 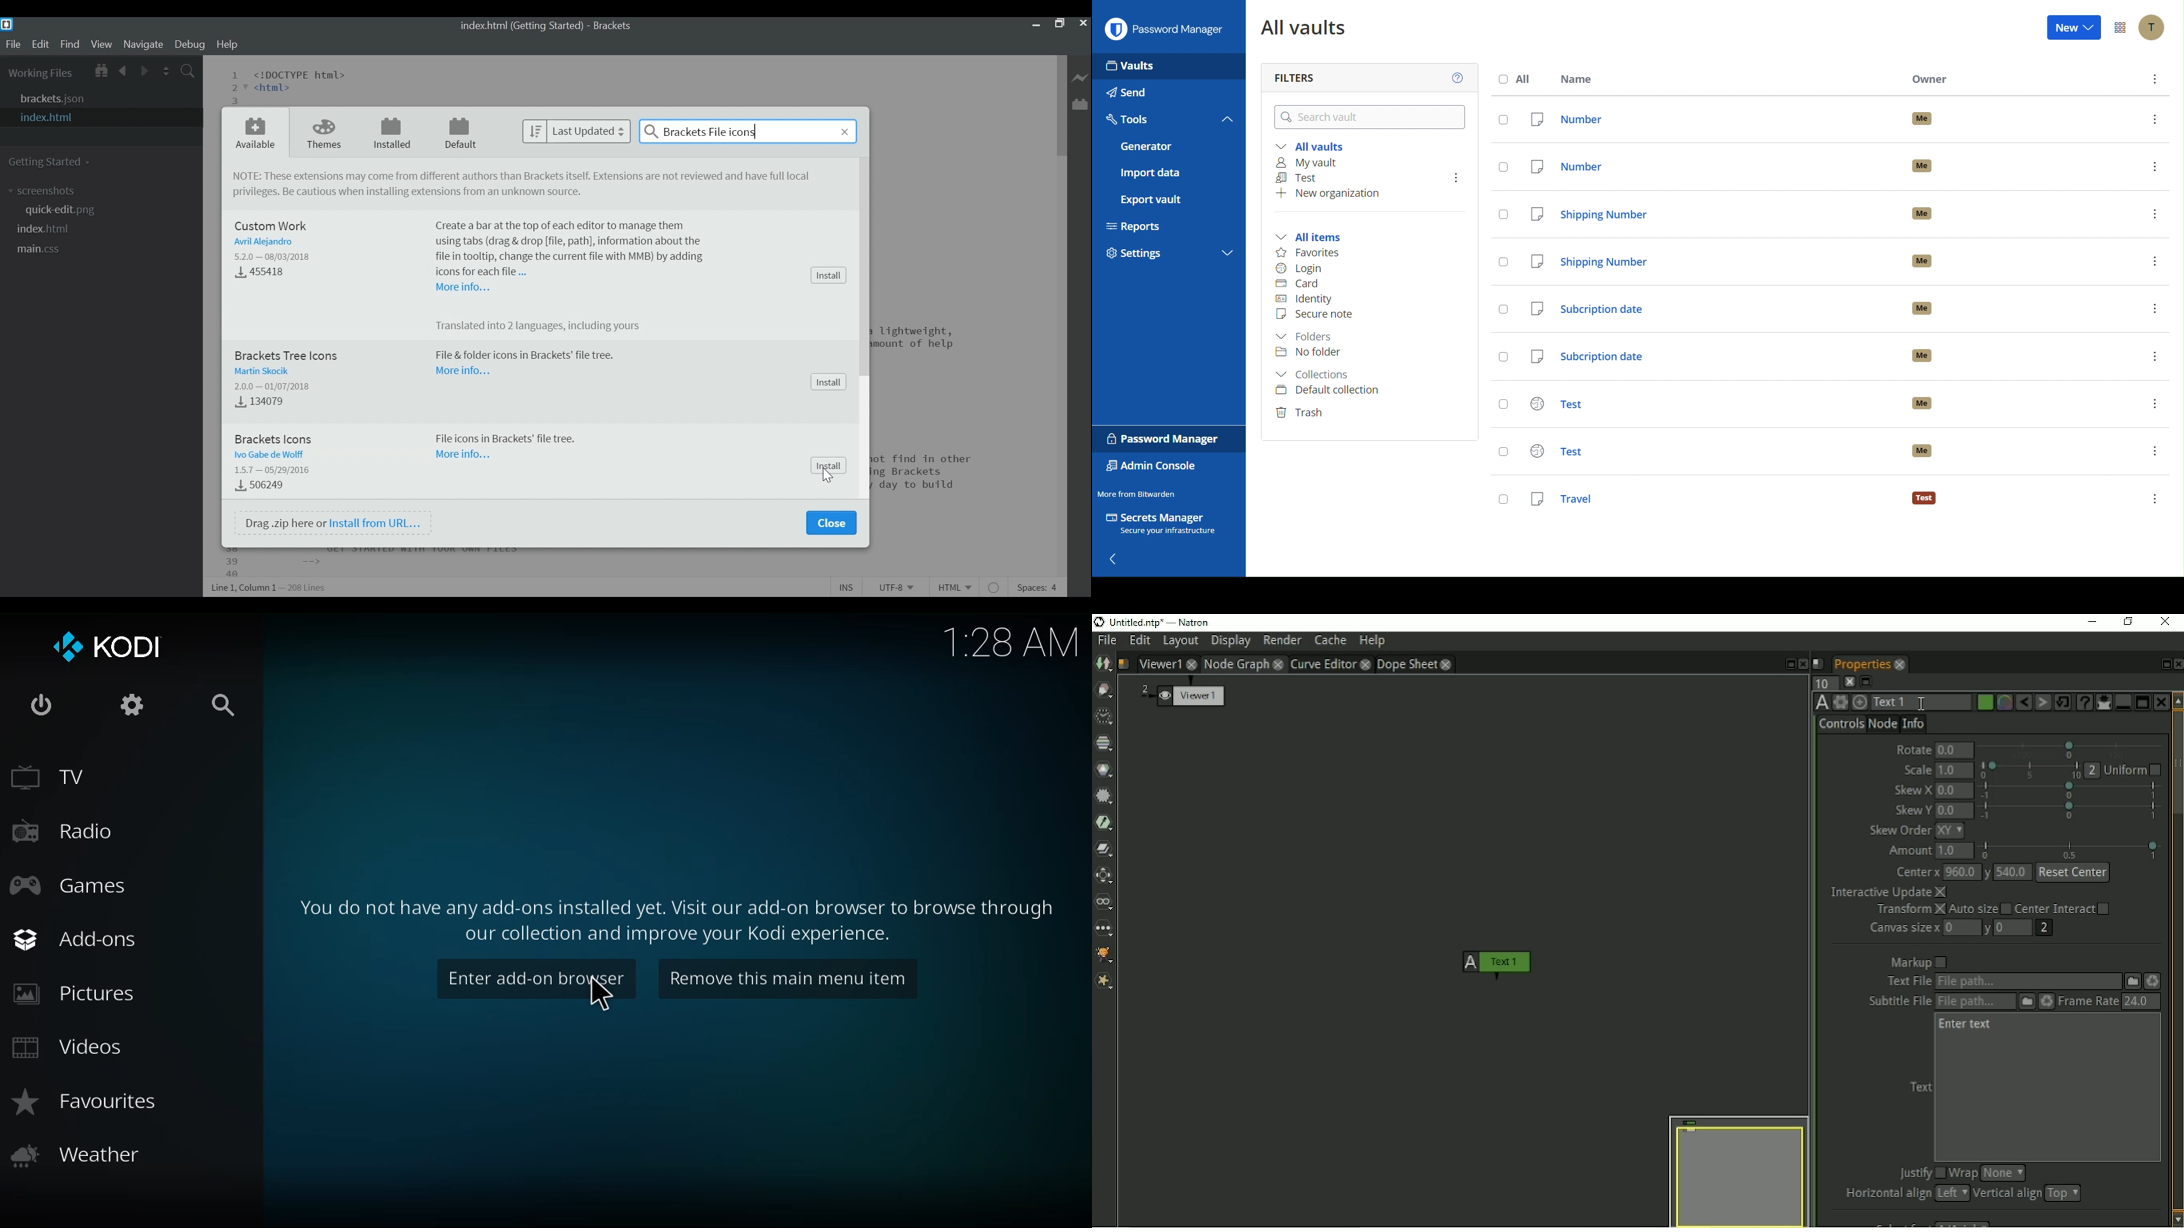 I want to click on back, so click(x=1114, y=561).